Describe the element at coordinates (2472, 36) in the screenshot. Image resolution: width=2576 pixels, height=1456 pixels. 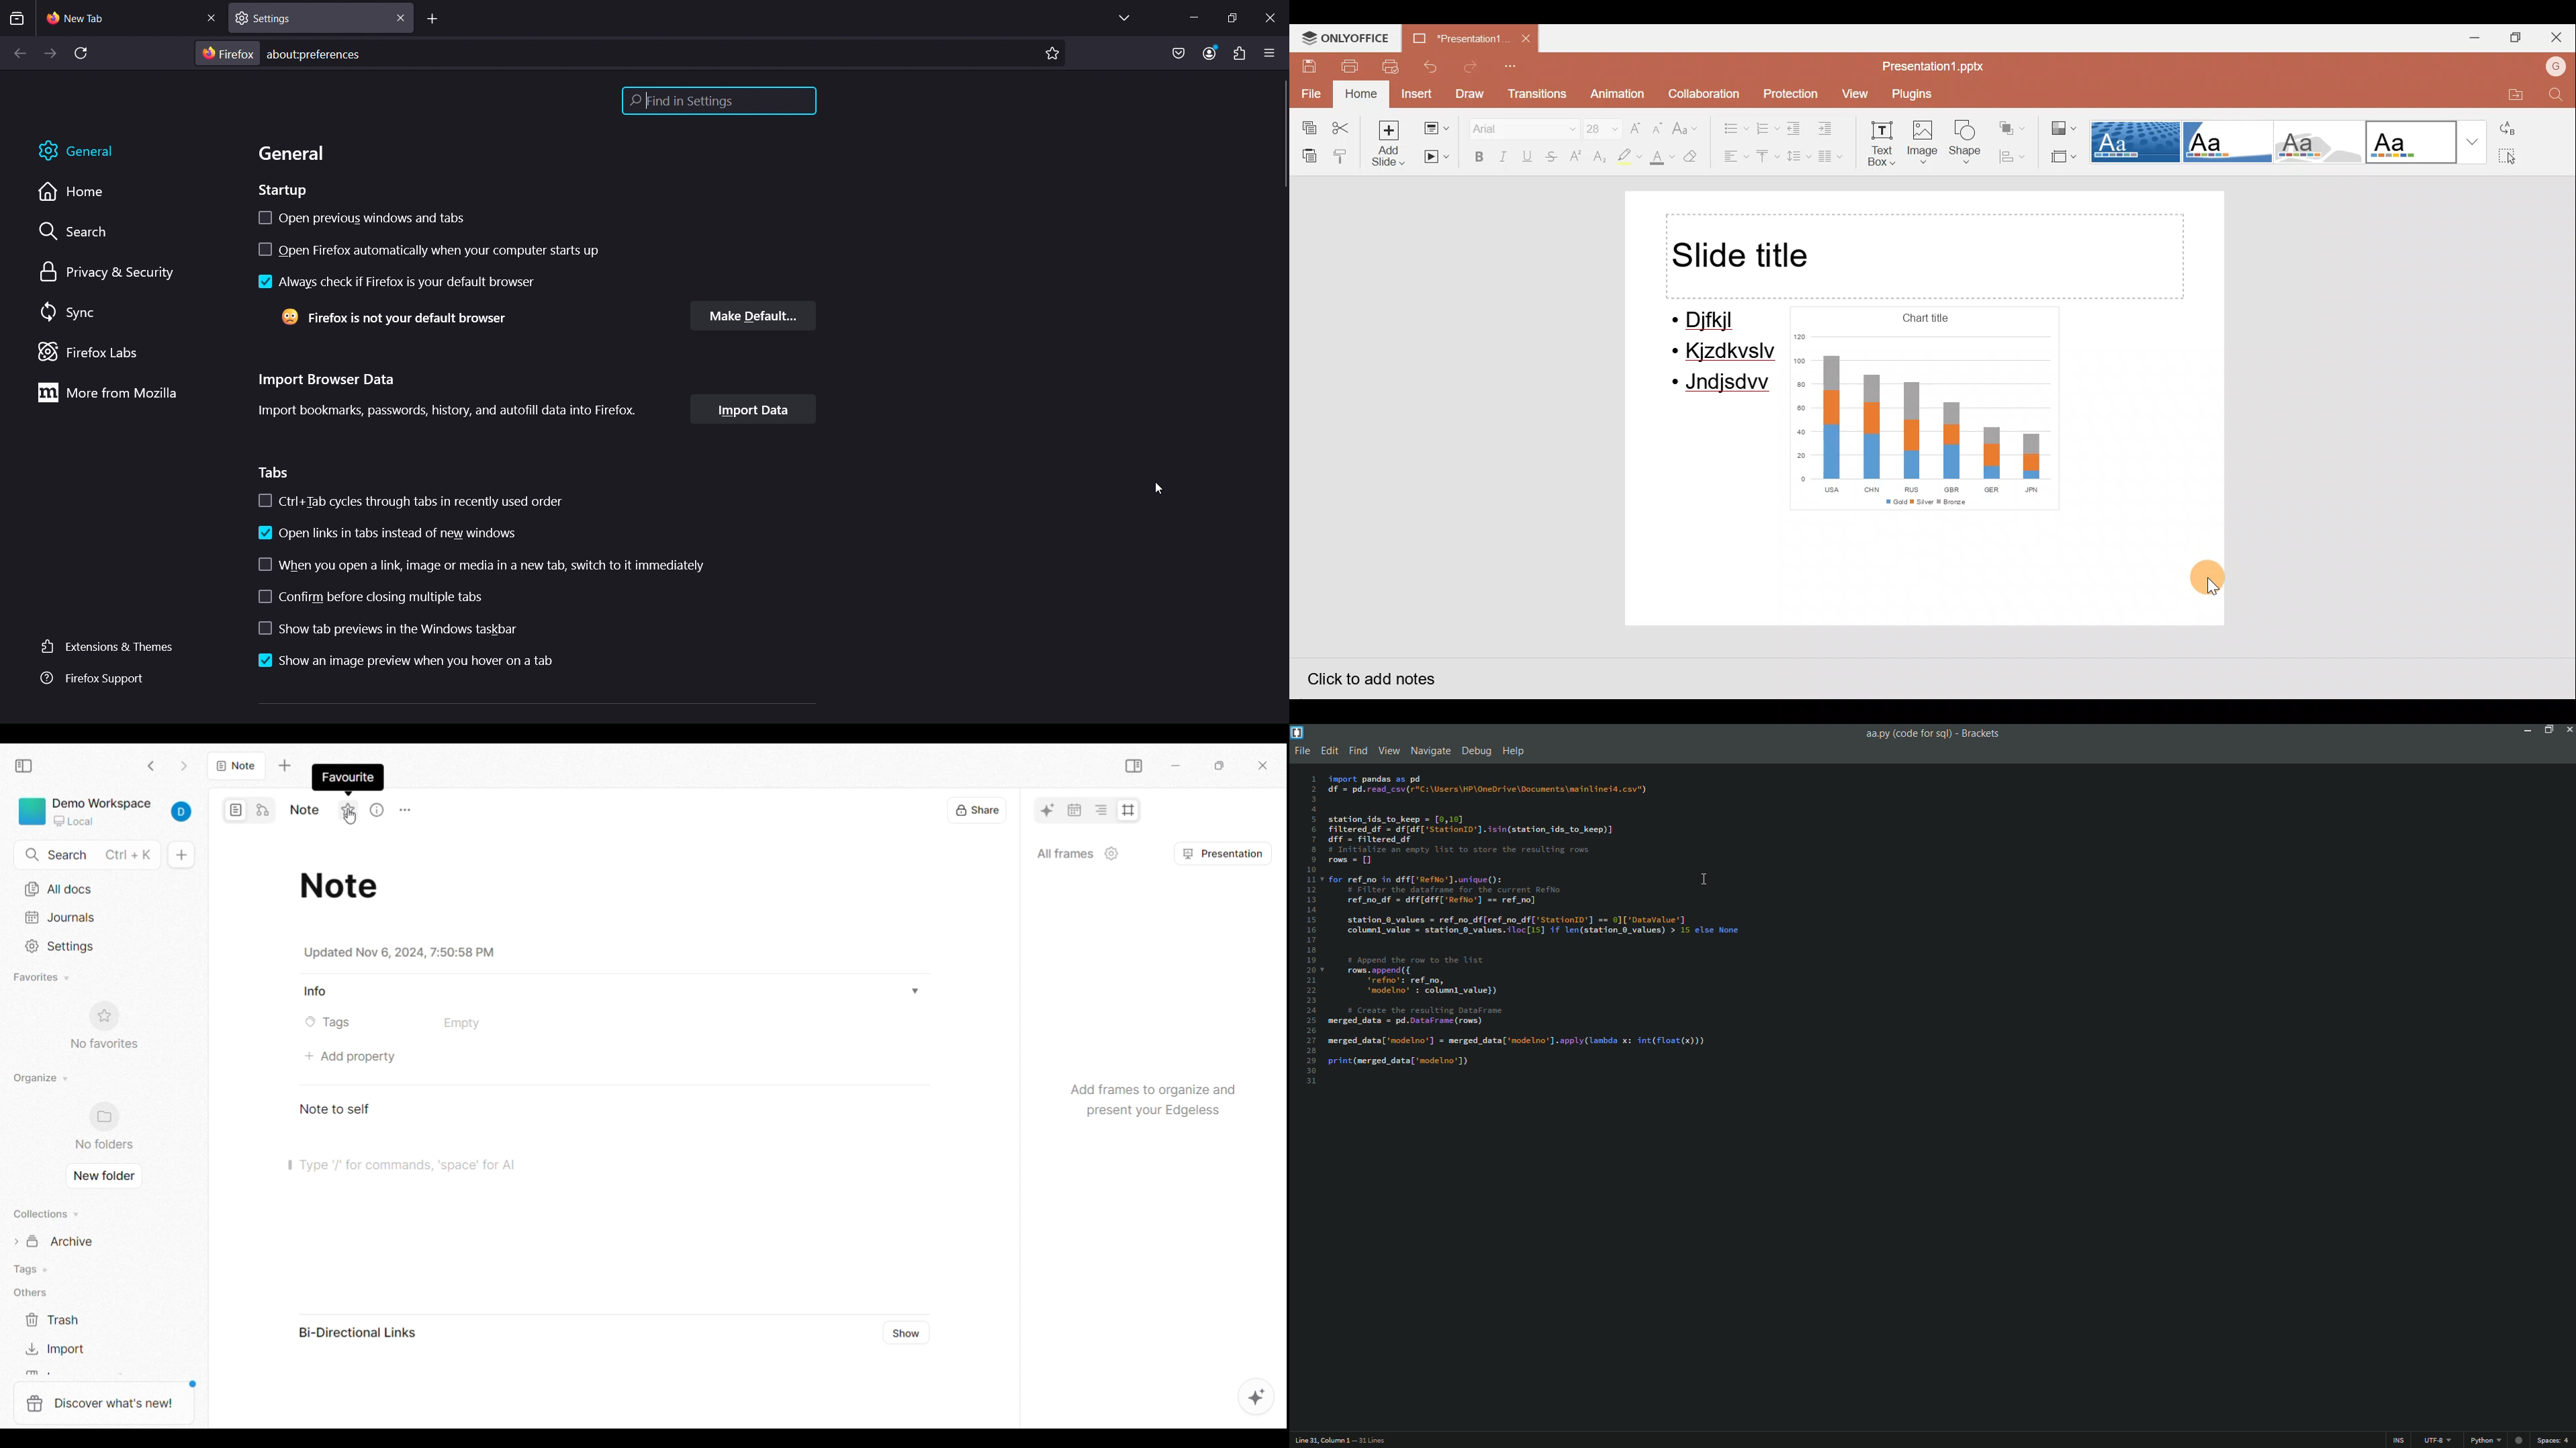
I see `Minimize` at that location.